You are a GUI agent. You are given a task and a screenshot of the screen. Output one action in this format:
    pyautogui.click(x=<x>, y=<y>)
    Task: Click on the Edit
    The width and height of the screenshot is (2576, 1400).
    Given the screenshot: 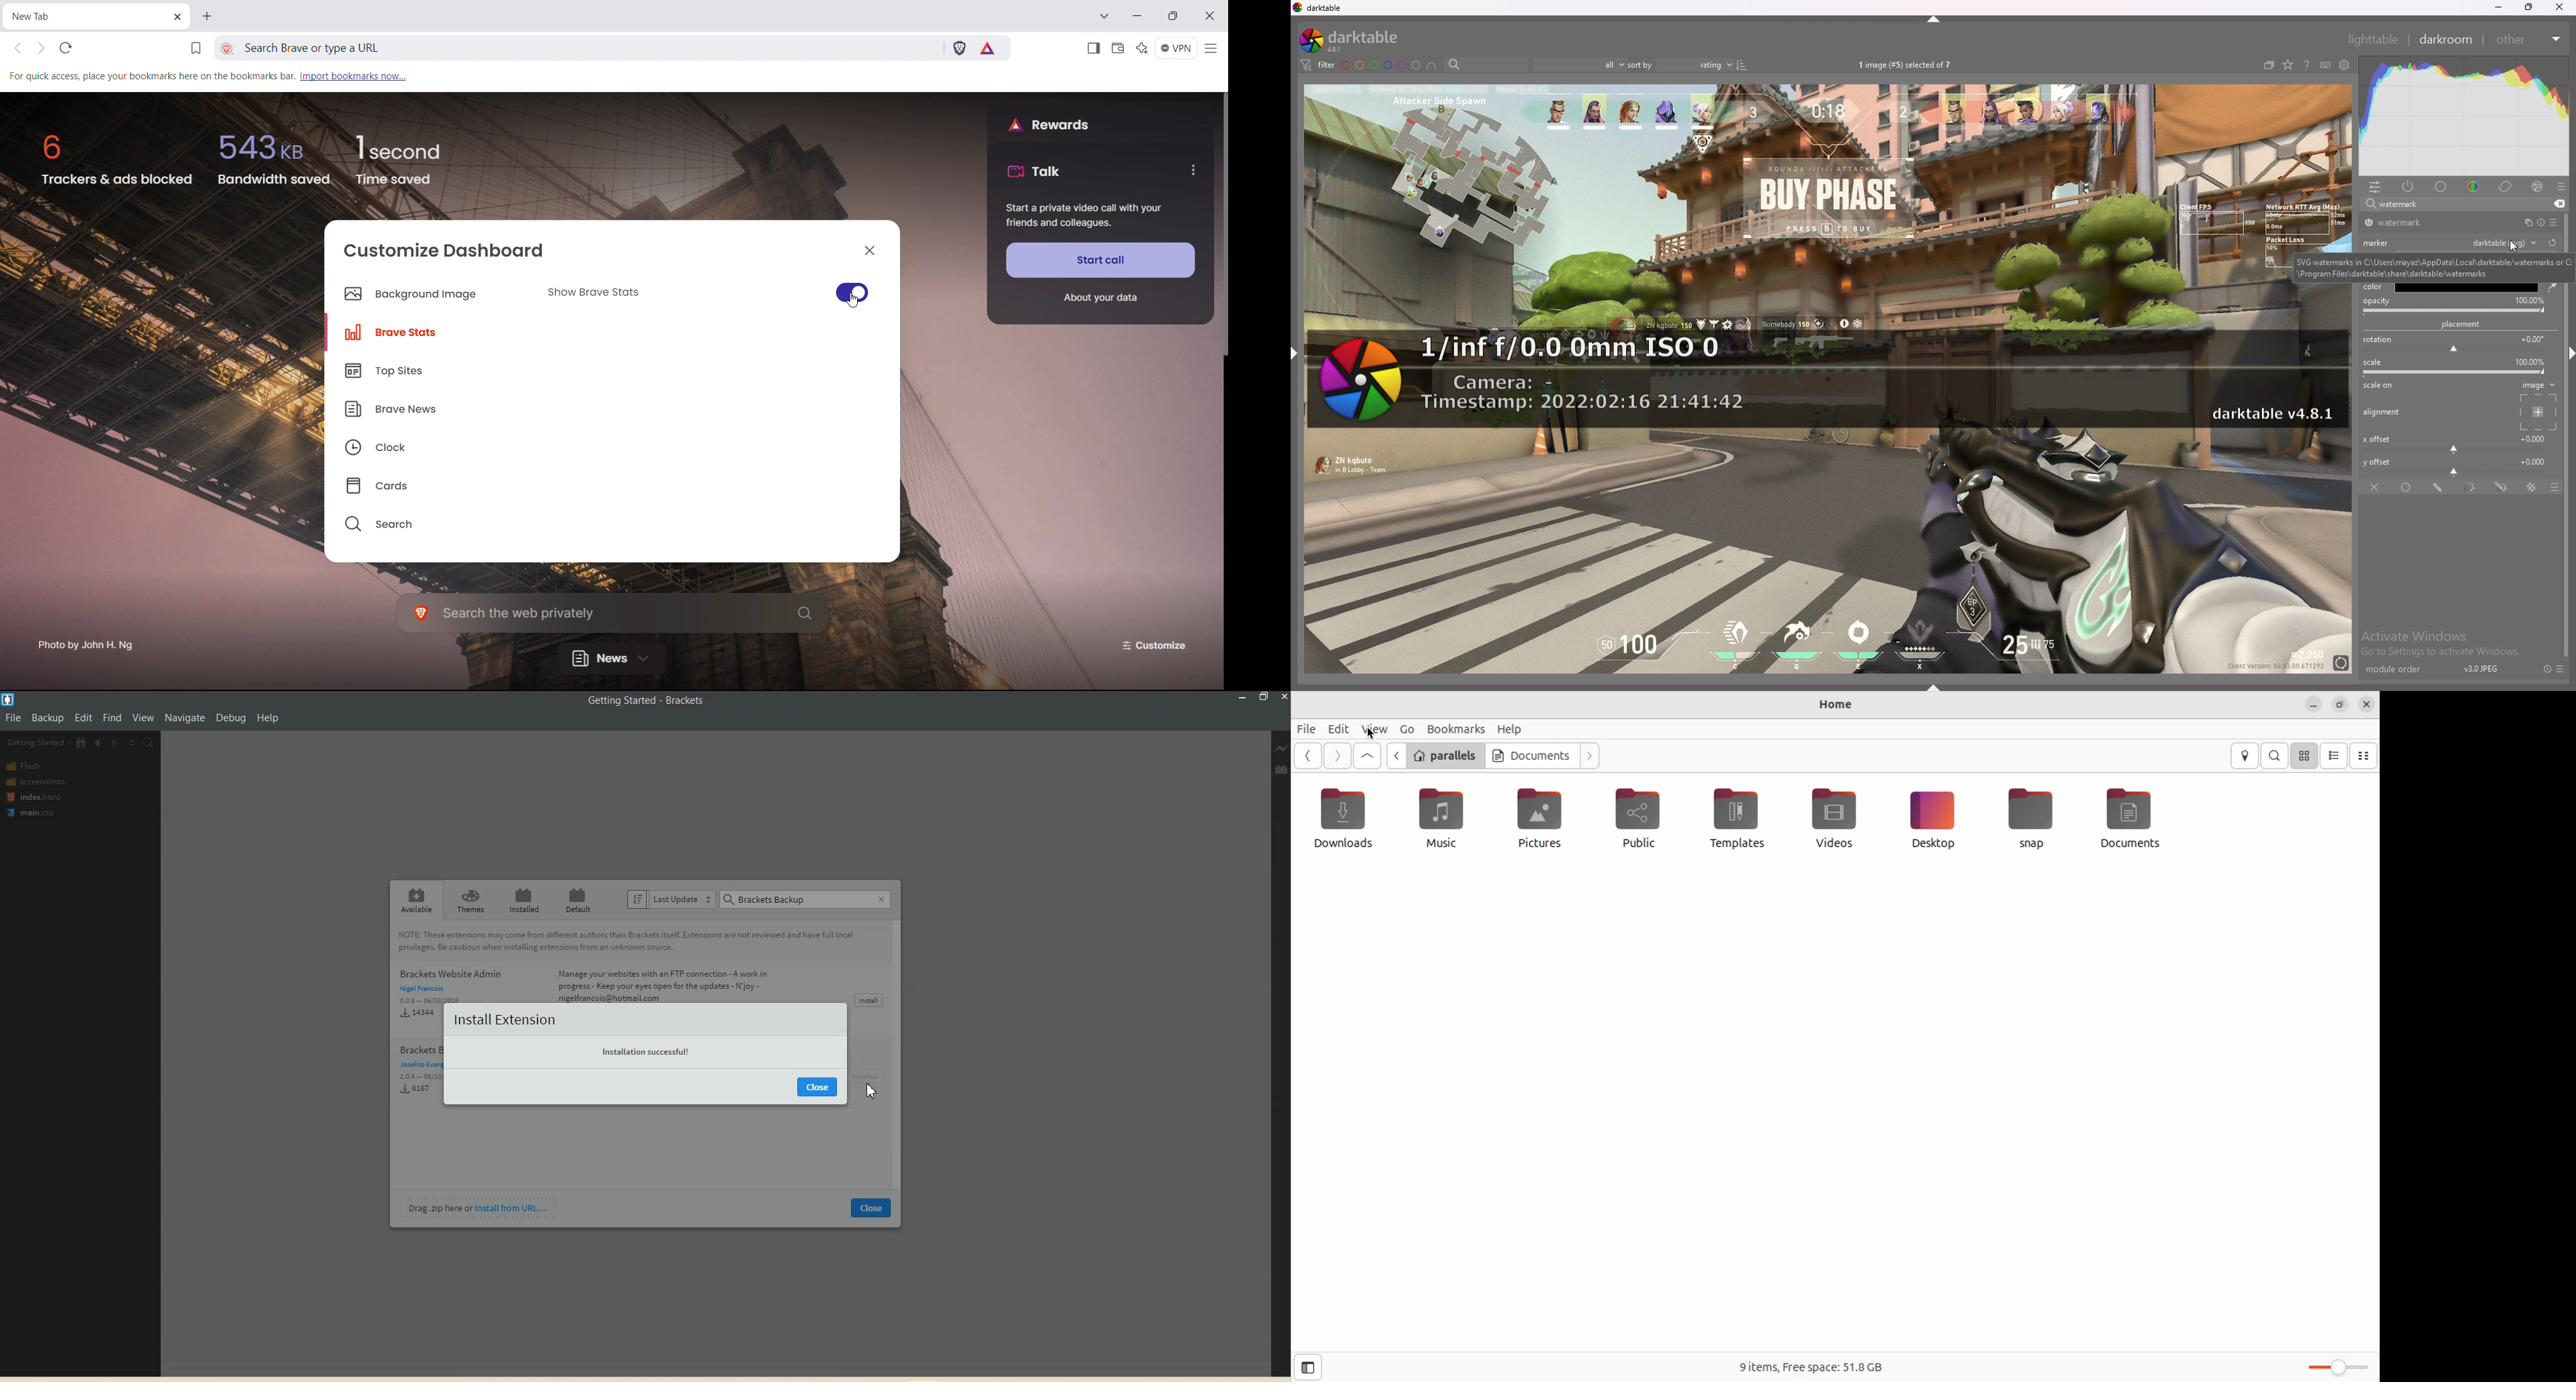 What is the action you would take?
    pyautogui.click(x=1339, y=728)
    